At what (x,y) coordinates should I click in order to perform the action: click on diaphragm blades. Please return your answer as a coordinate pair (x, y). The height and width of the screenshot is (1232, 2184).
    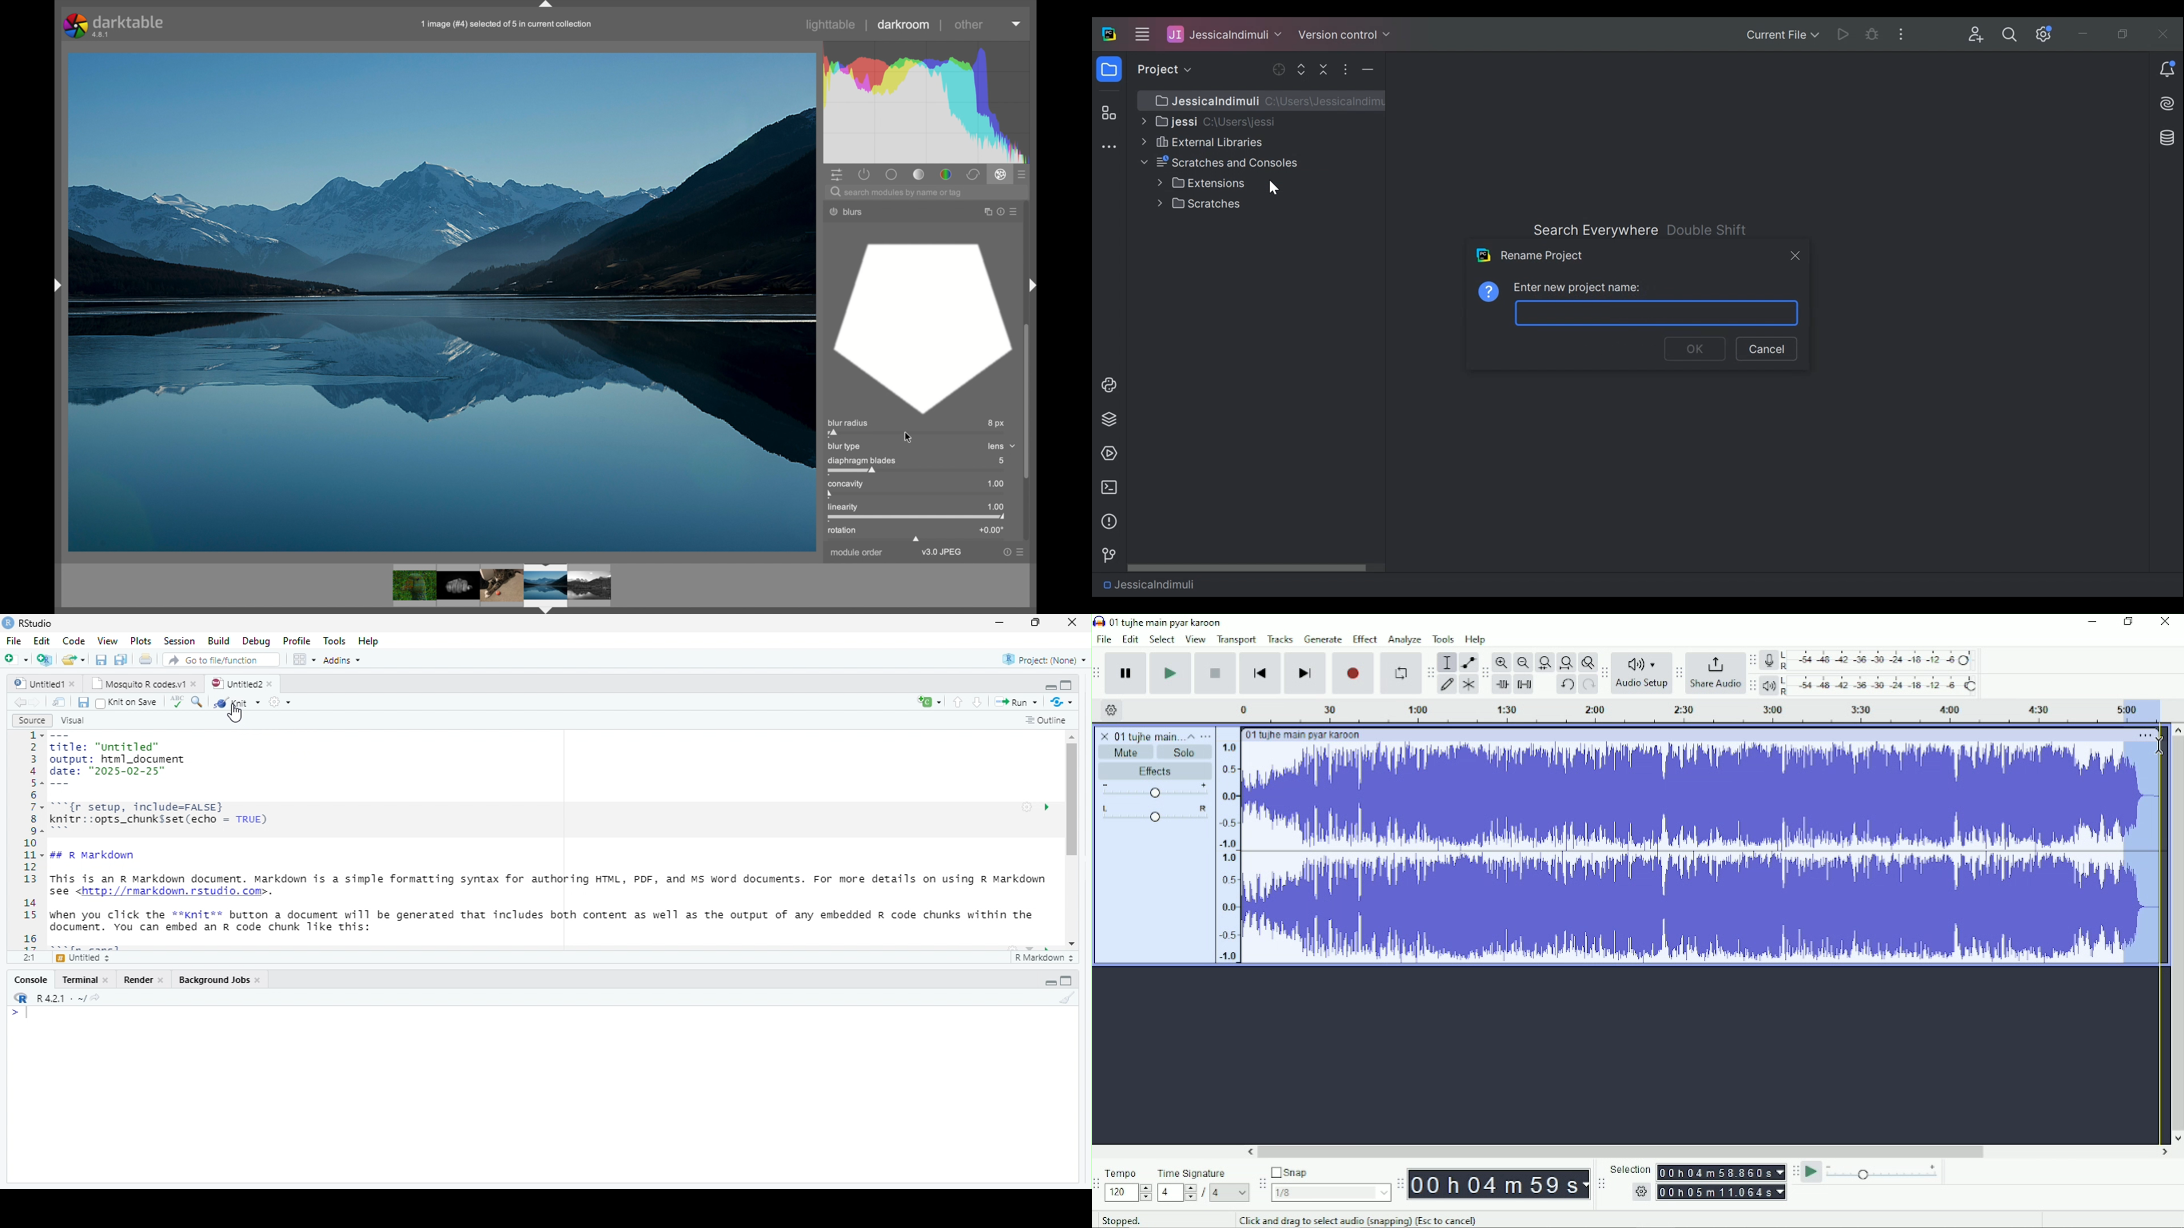
    Looking at the image, I should click on (861, 460).